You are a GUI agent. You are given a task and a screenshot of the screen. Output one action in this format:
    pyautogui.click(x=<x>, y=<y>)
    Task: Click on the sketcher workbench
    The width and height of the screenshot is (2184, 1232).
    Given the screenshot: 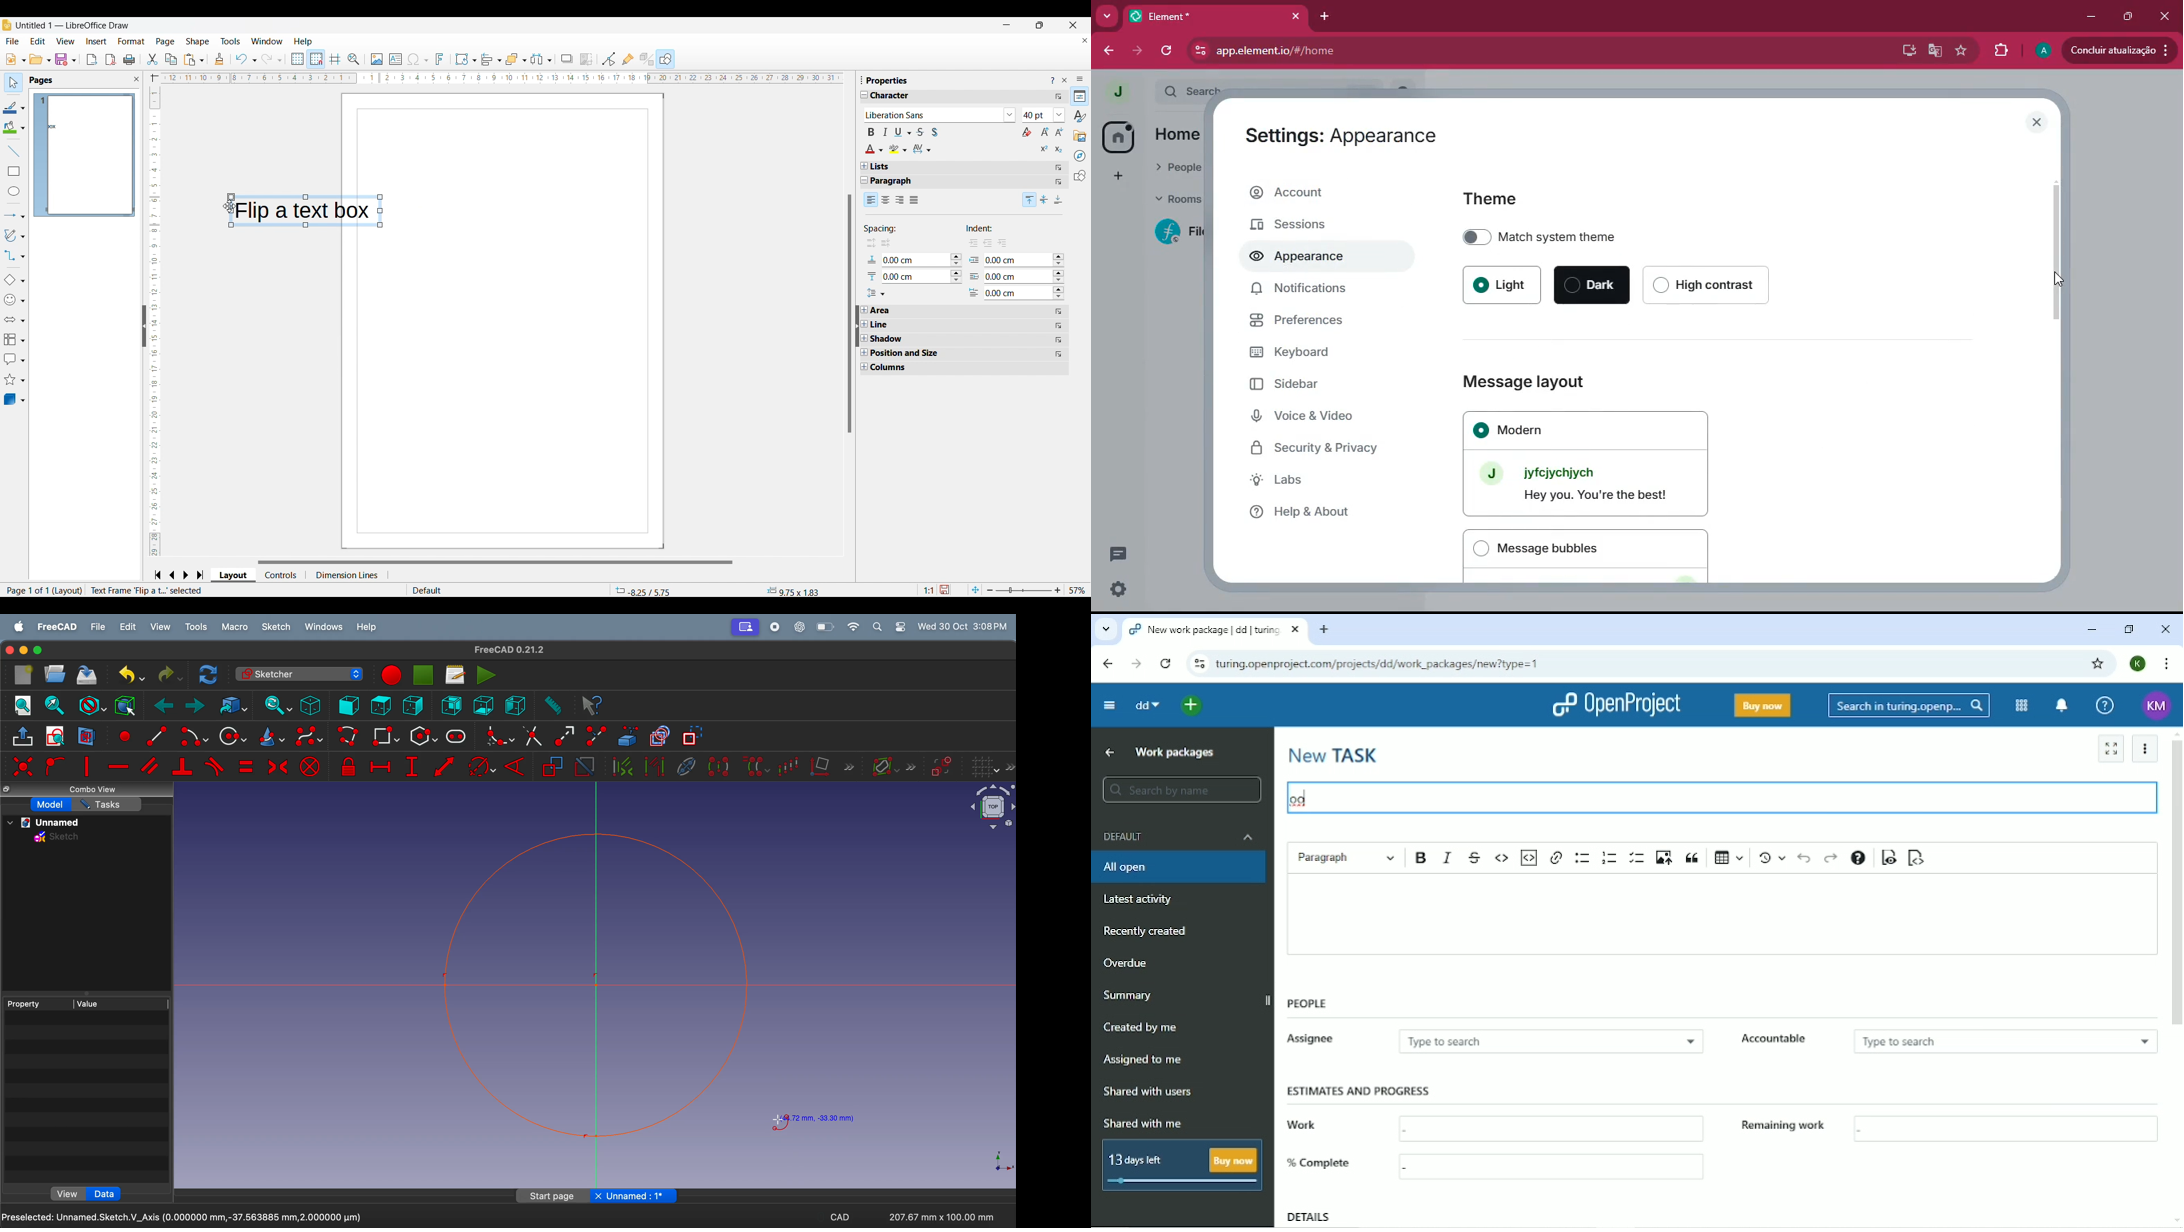 What is the action you would take?
    pyautogui.click(x=298, y=674)
    